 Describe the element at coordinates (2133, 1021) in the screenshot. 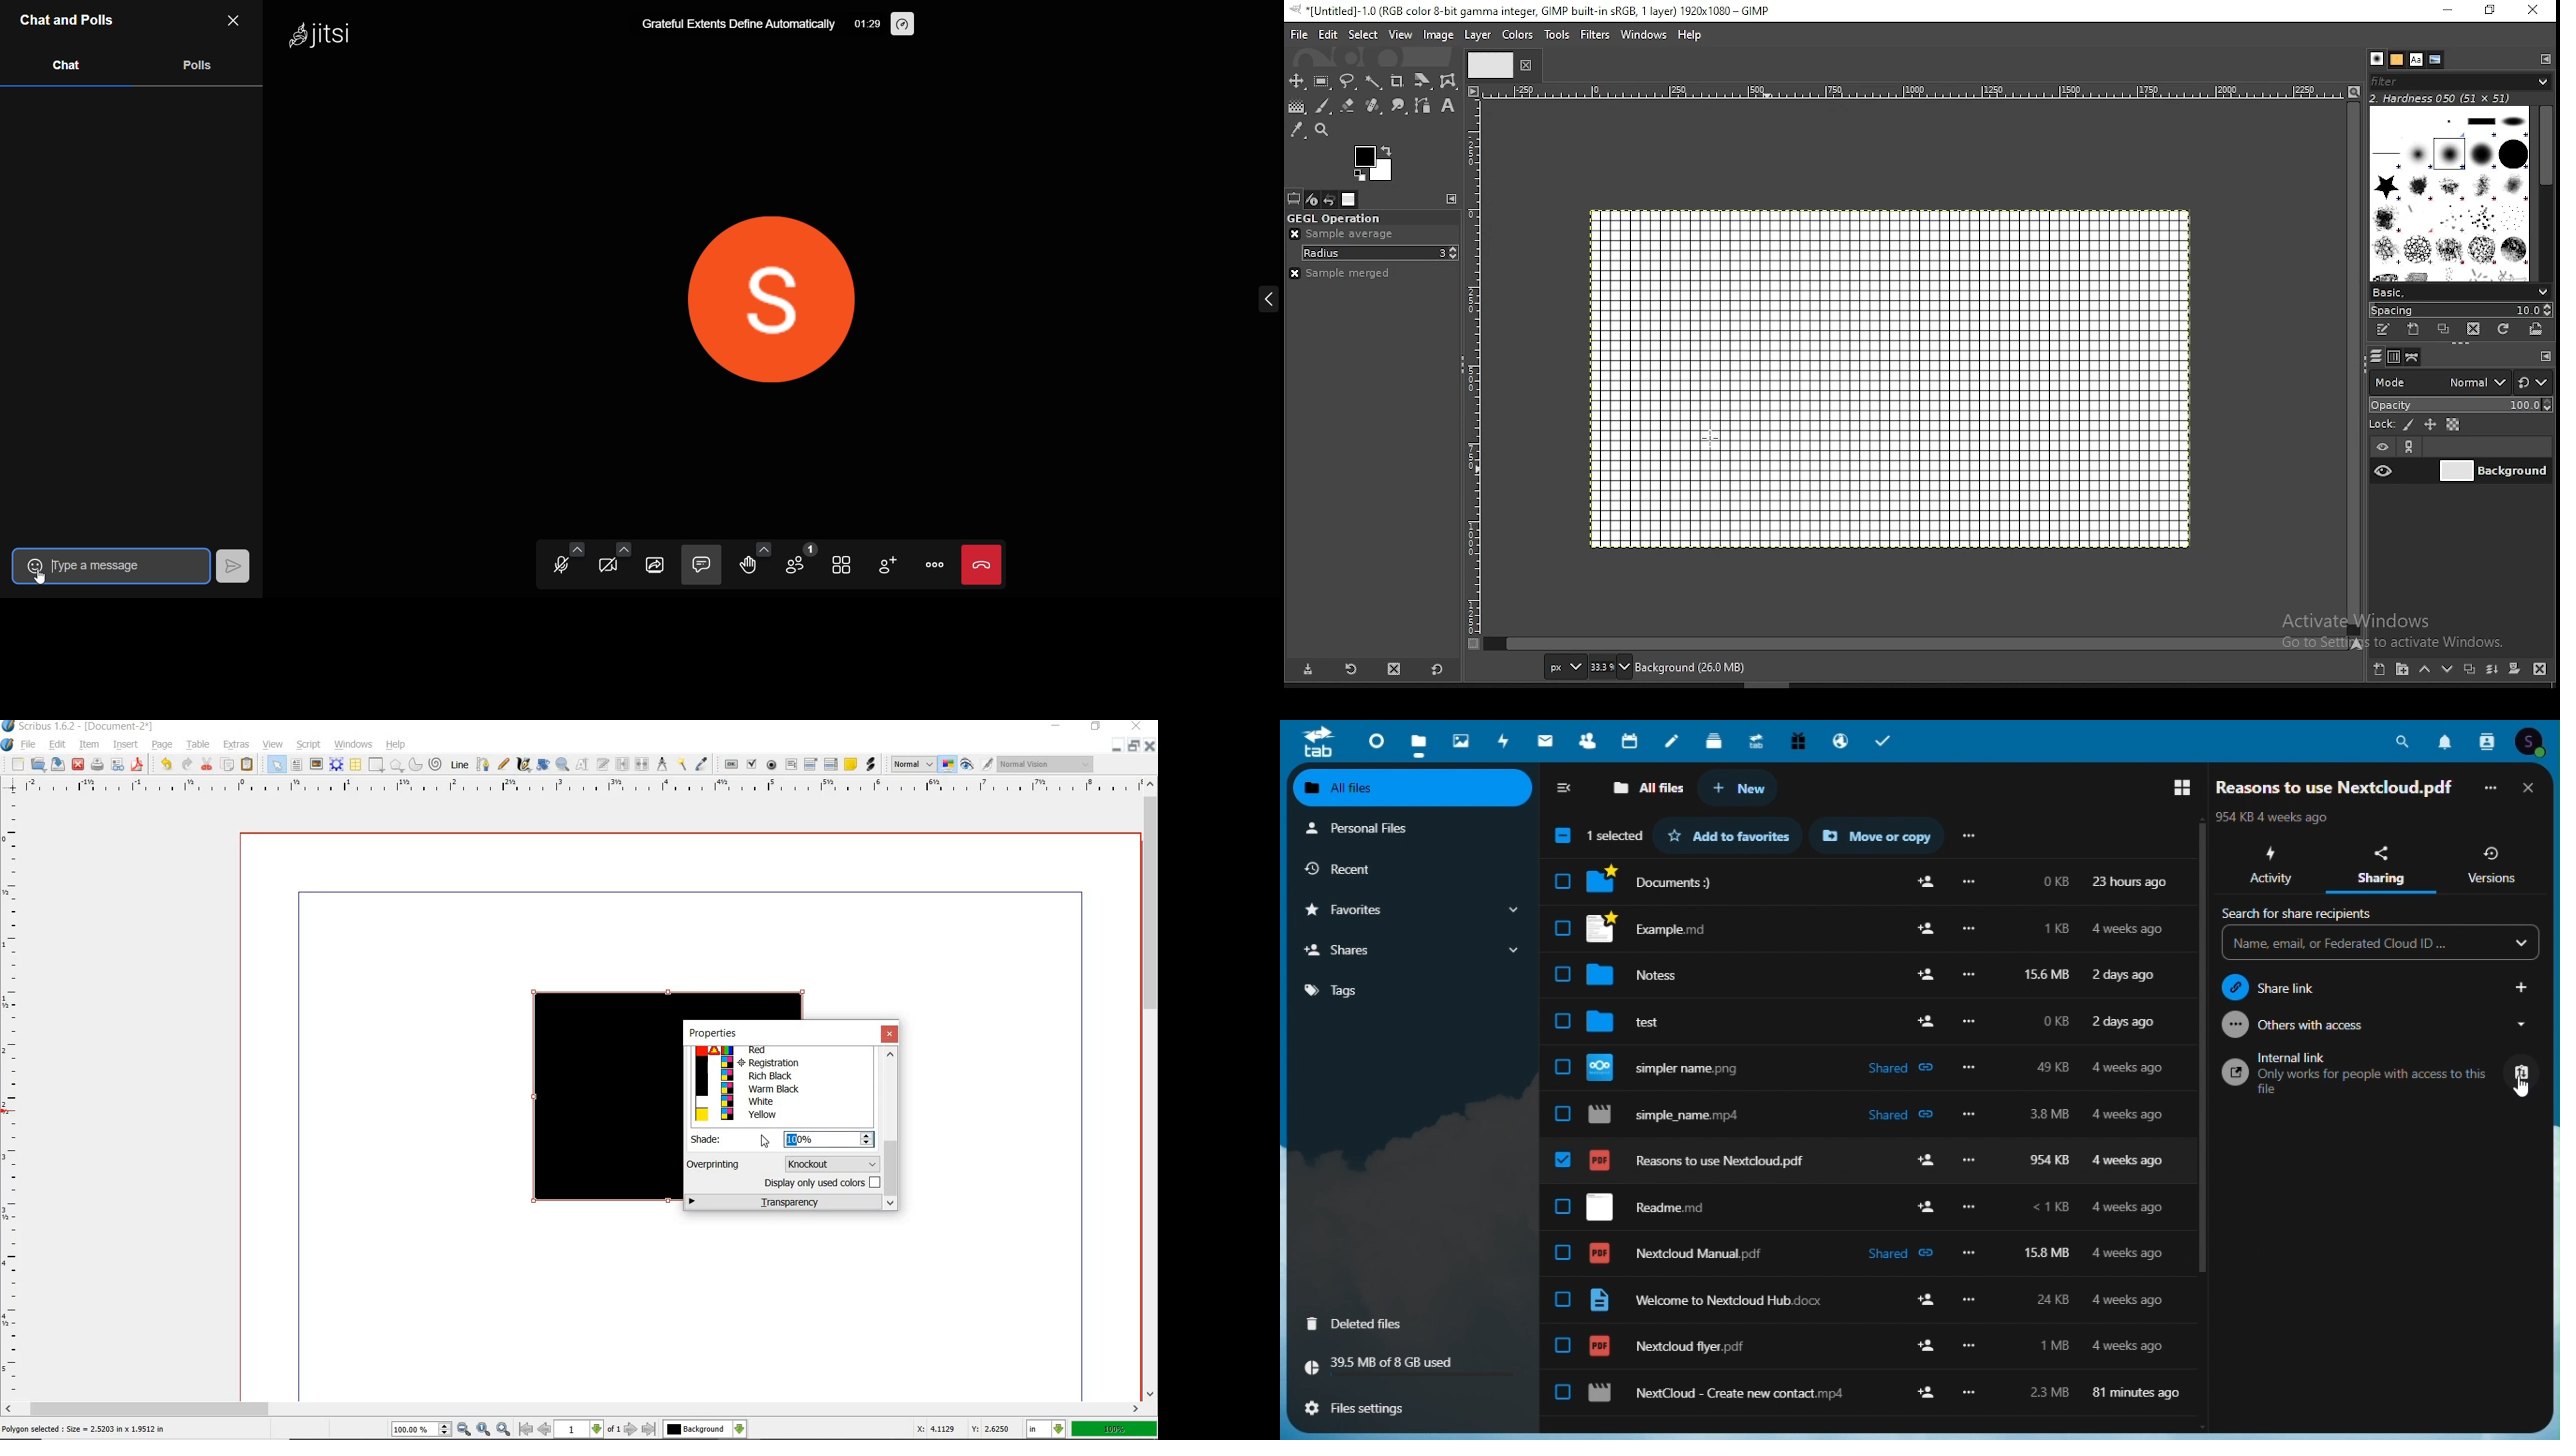

I see `2 days ago` at that location.